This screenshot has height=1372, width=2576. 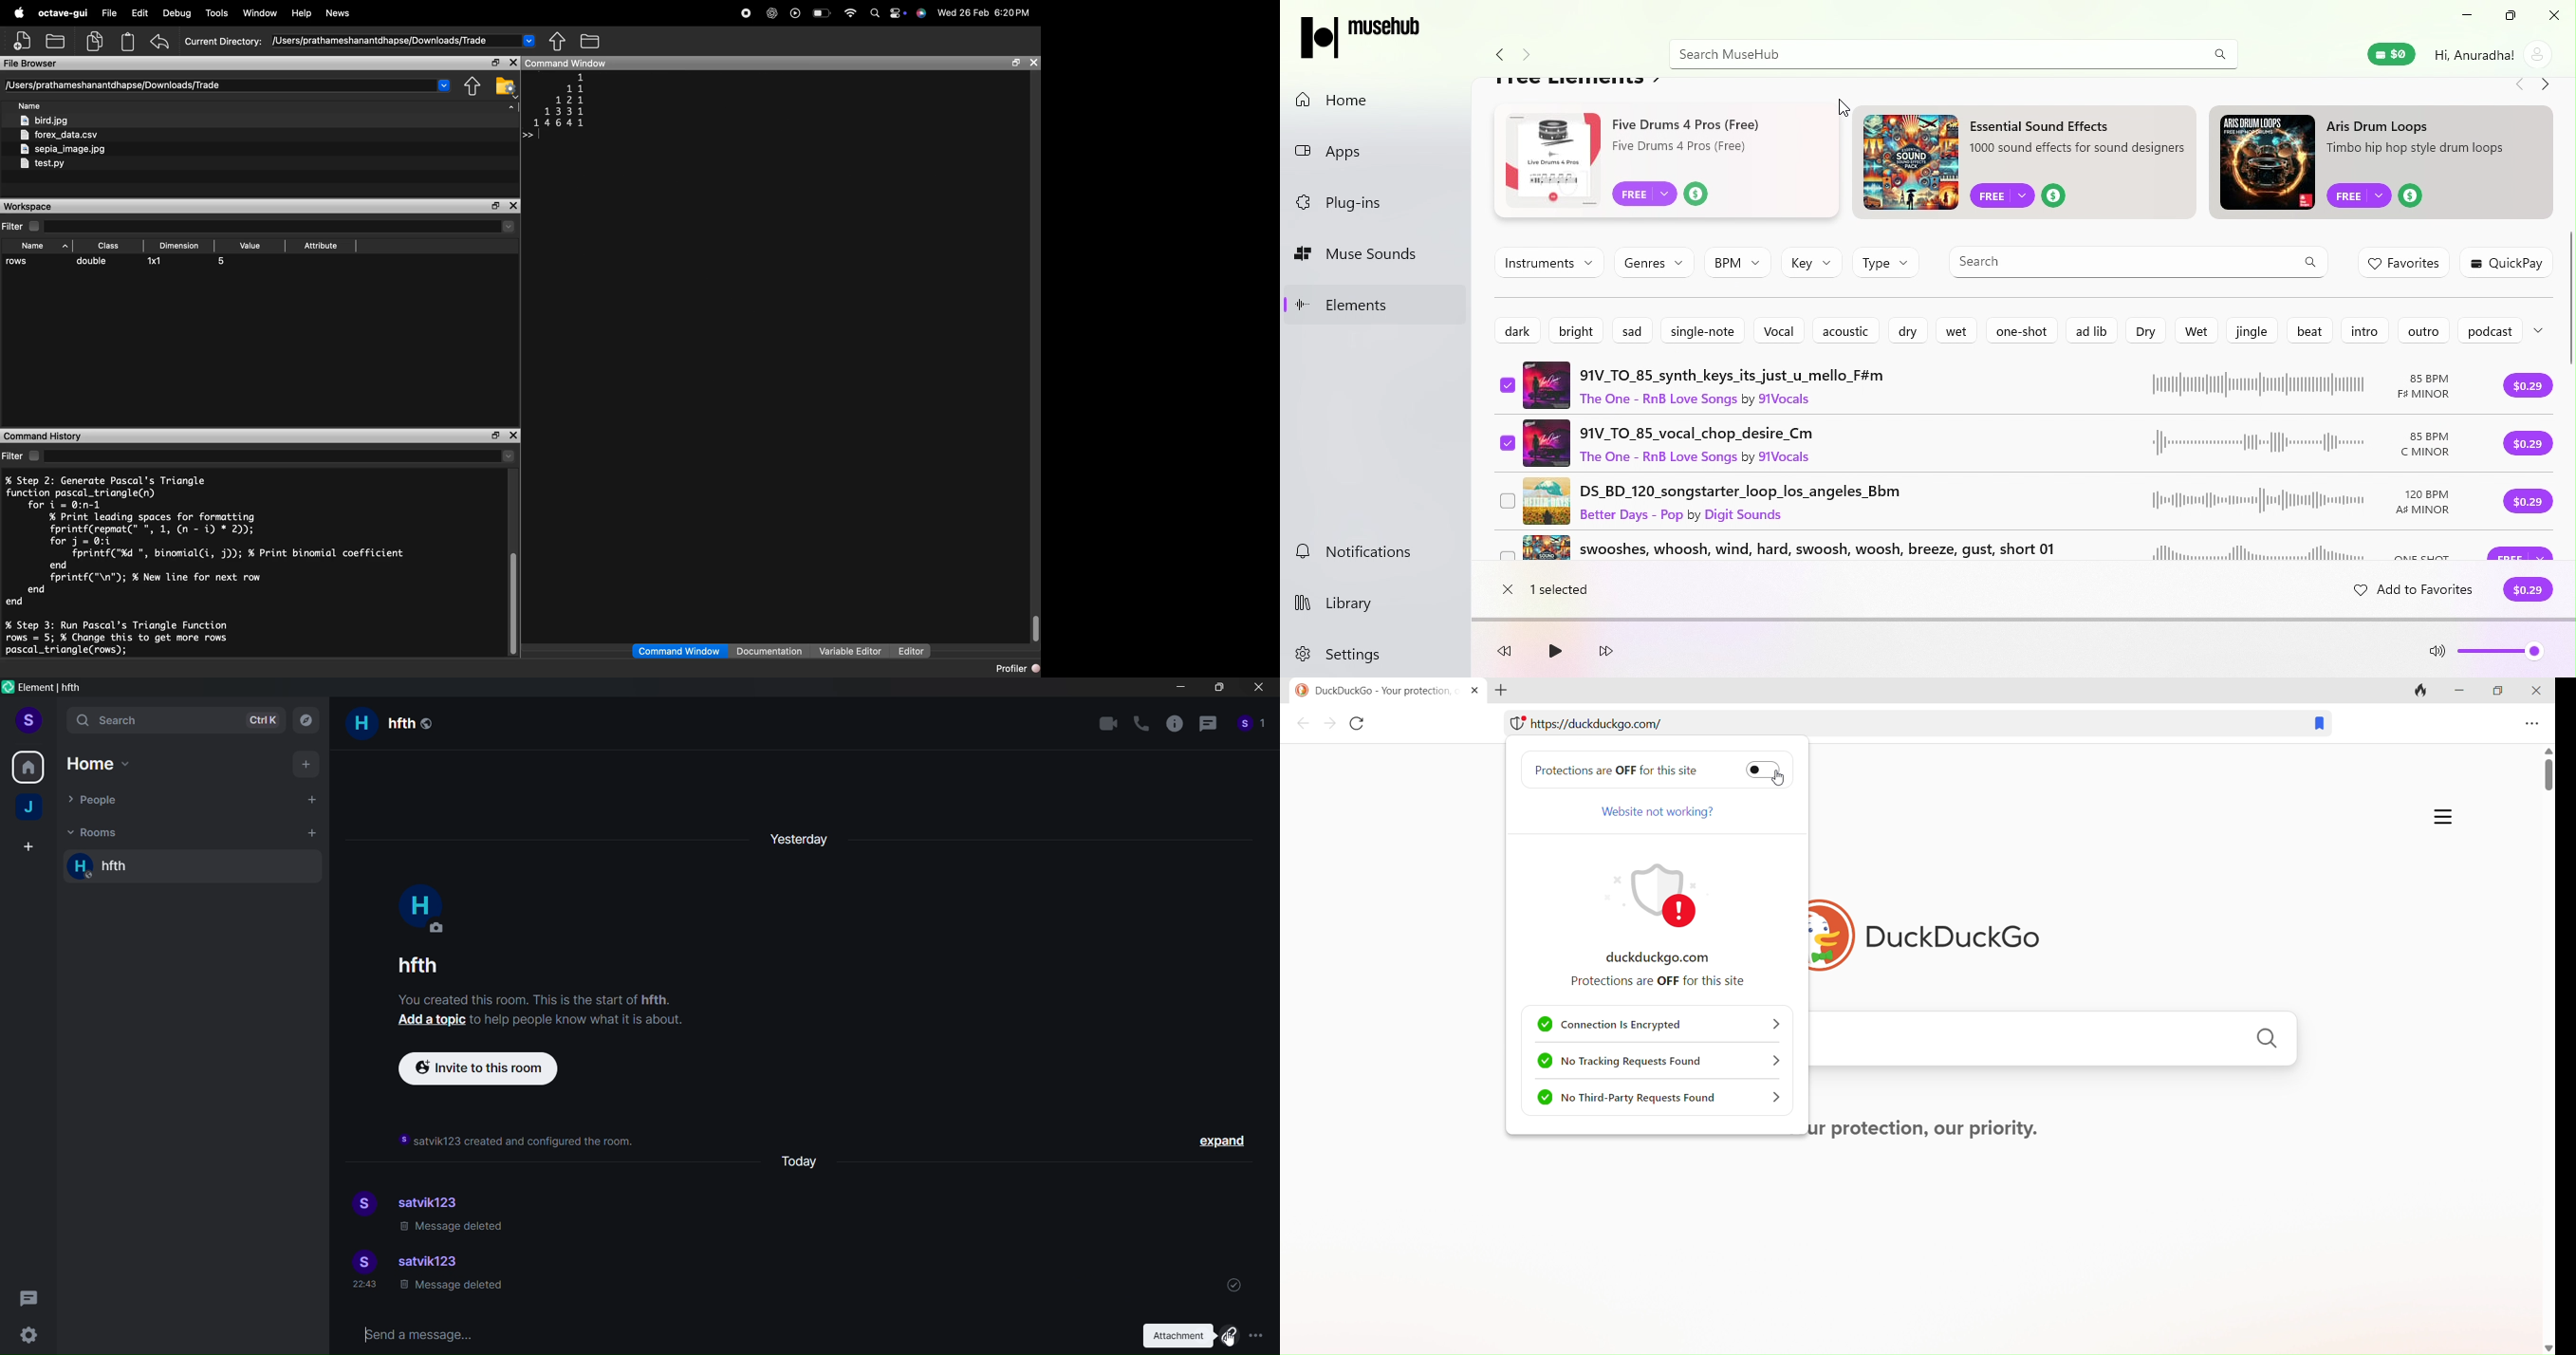 What do you see at coordinates (1927, 54) in the screenshot?
I see `Search bar` at bounding box center [1927, 54].